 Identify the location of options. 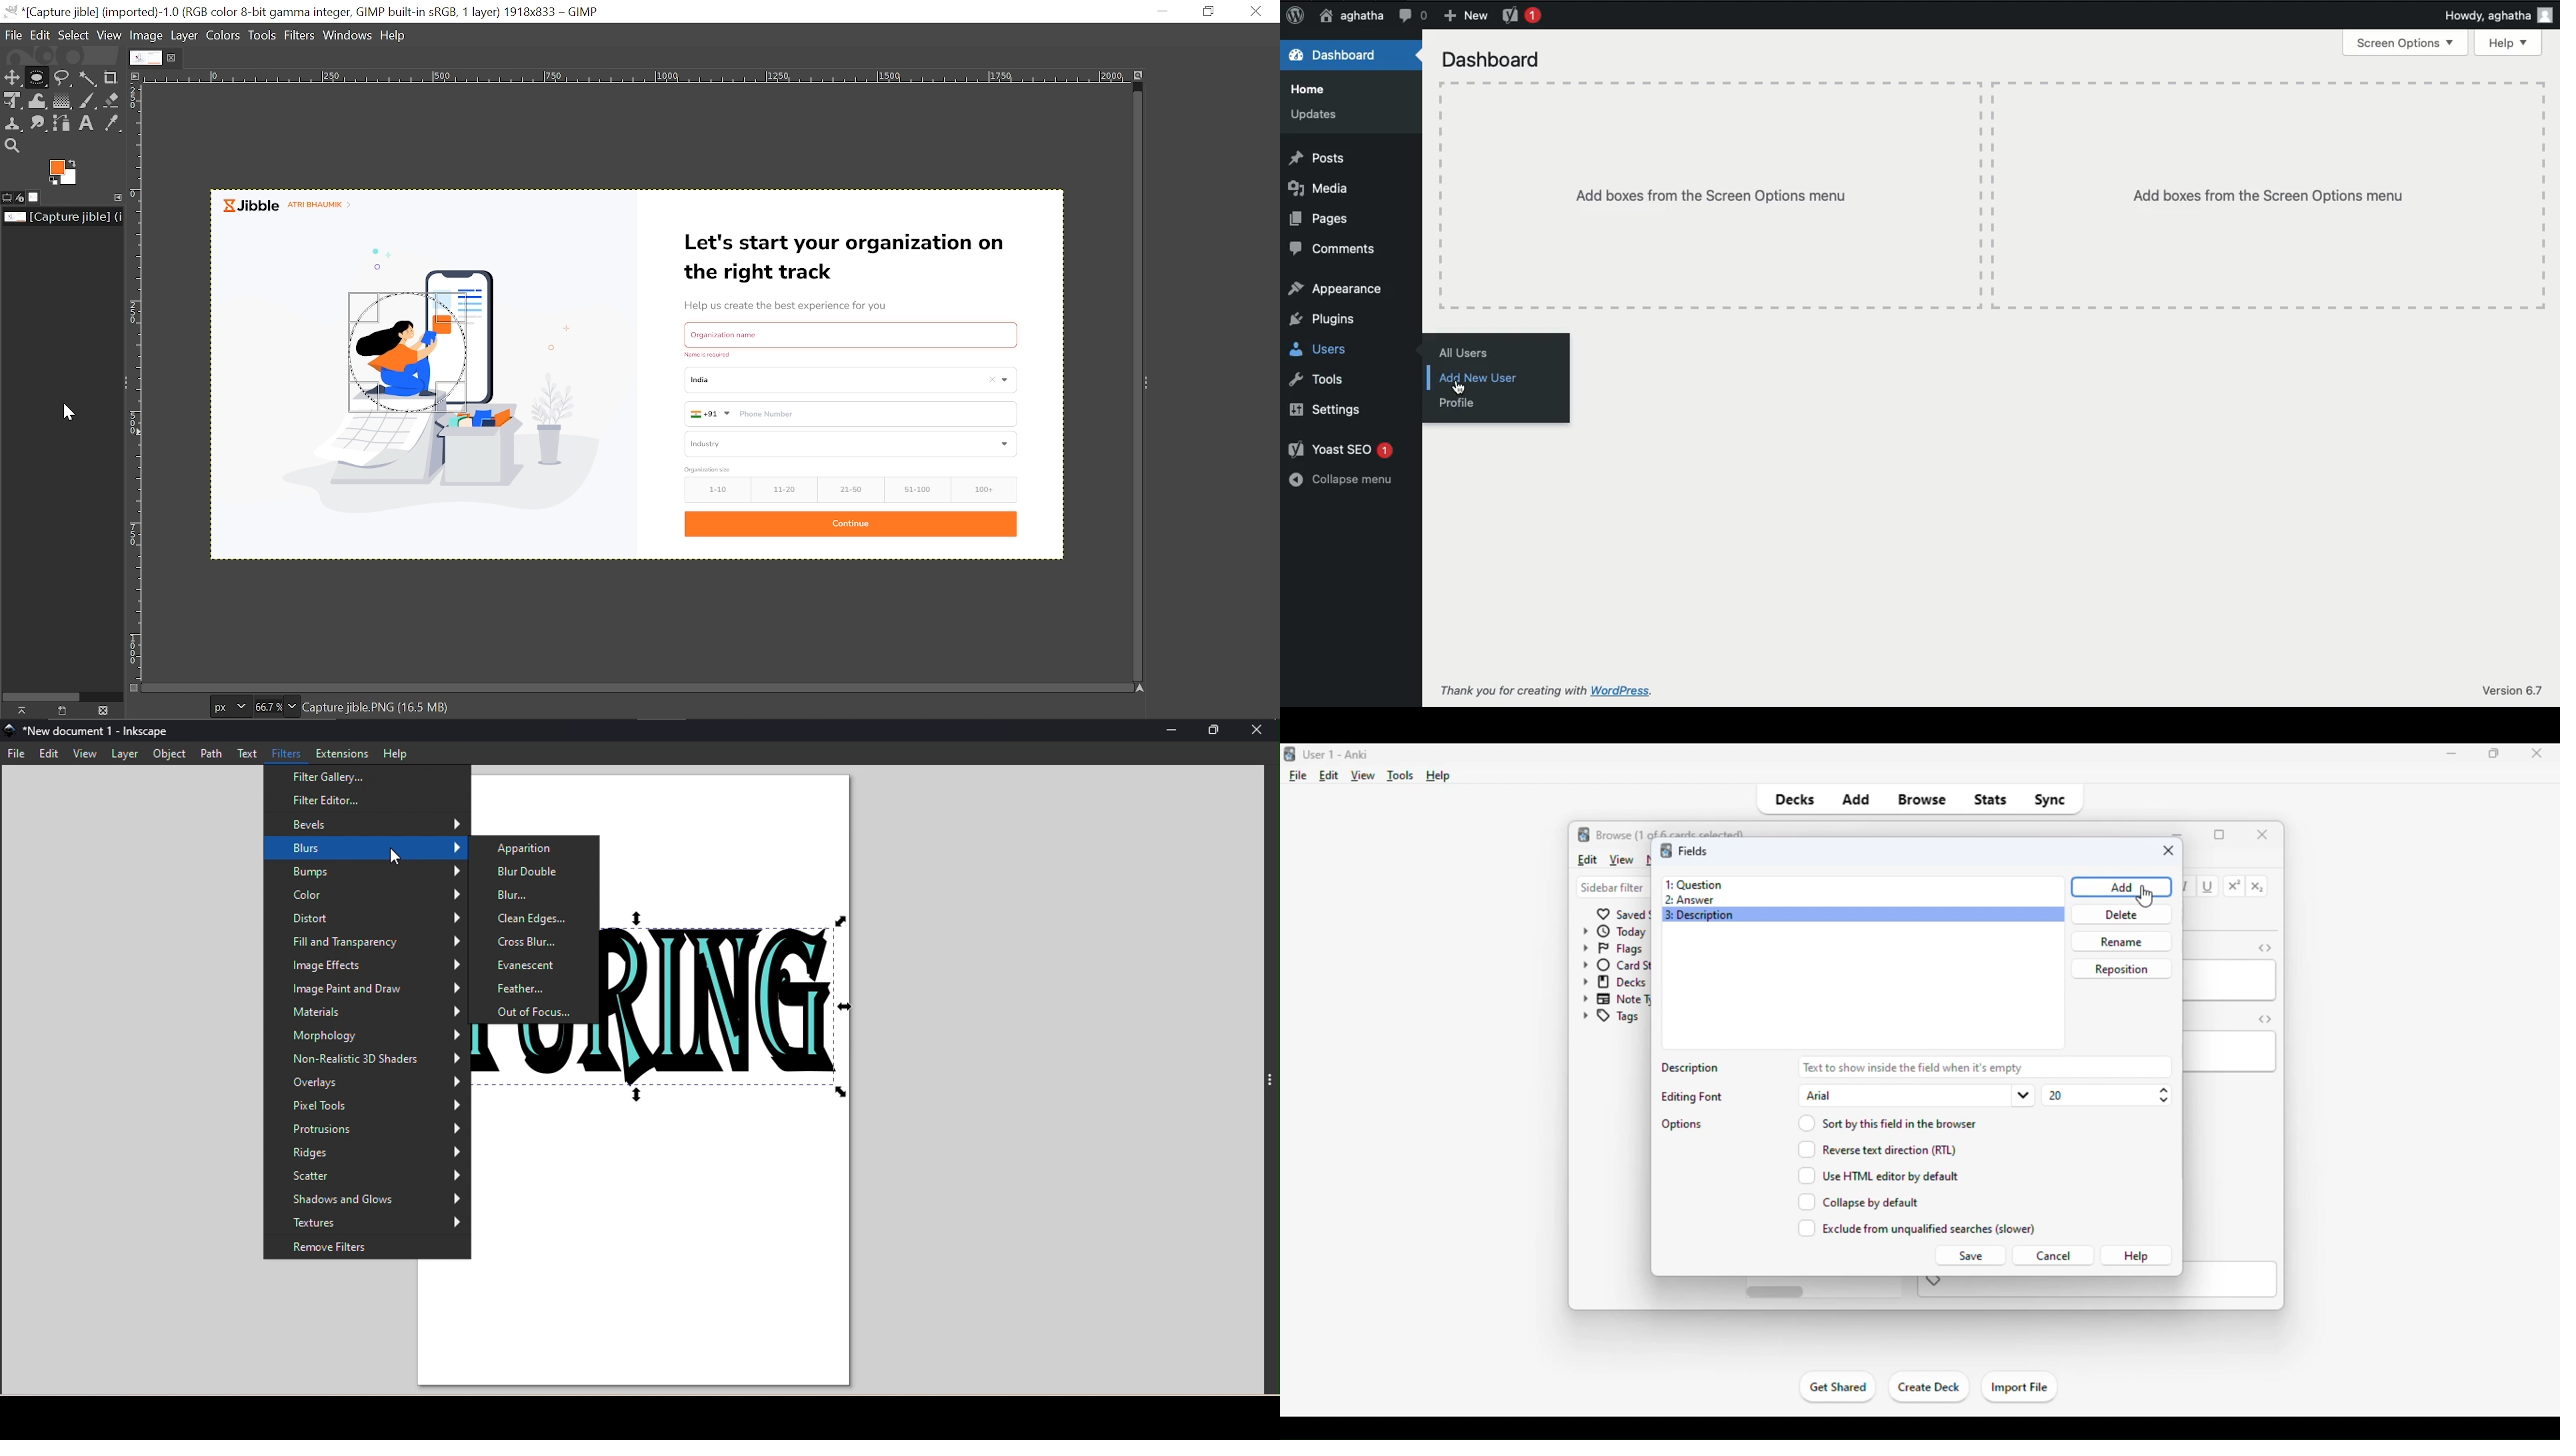
(1683, 1124).